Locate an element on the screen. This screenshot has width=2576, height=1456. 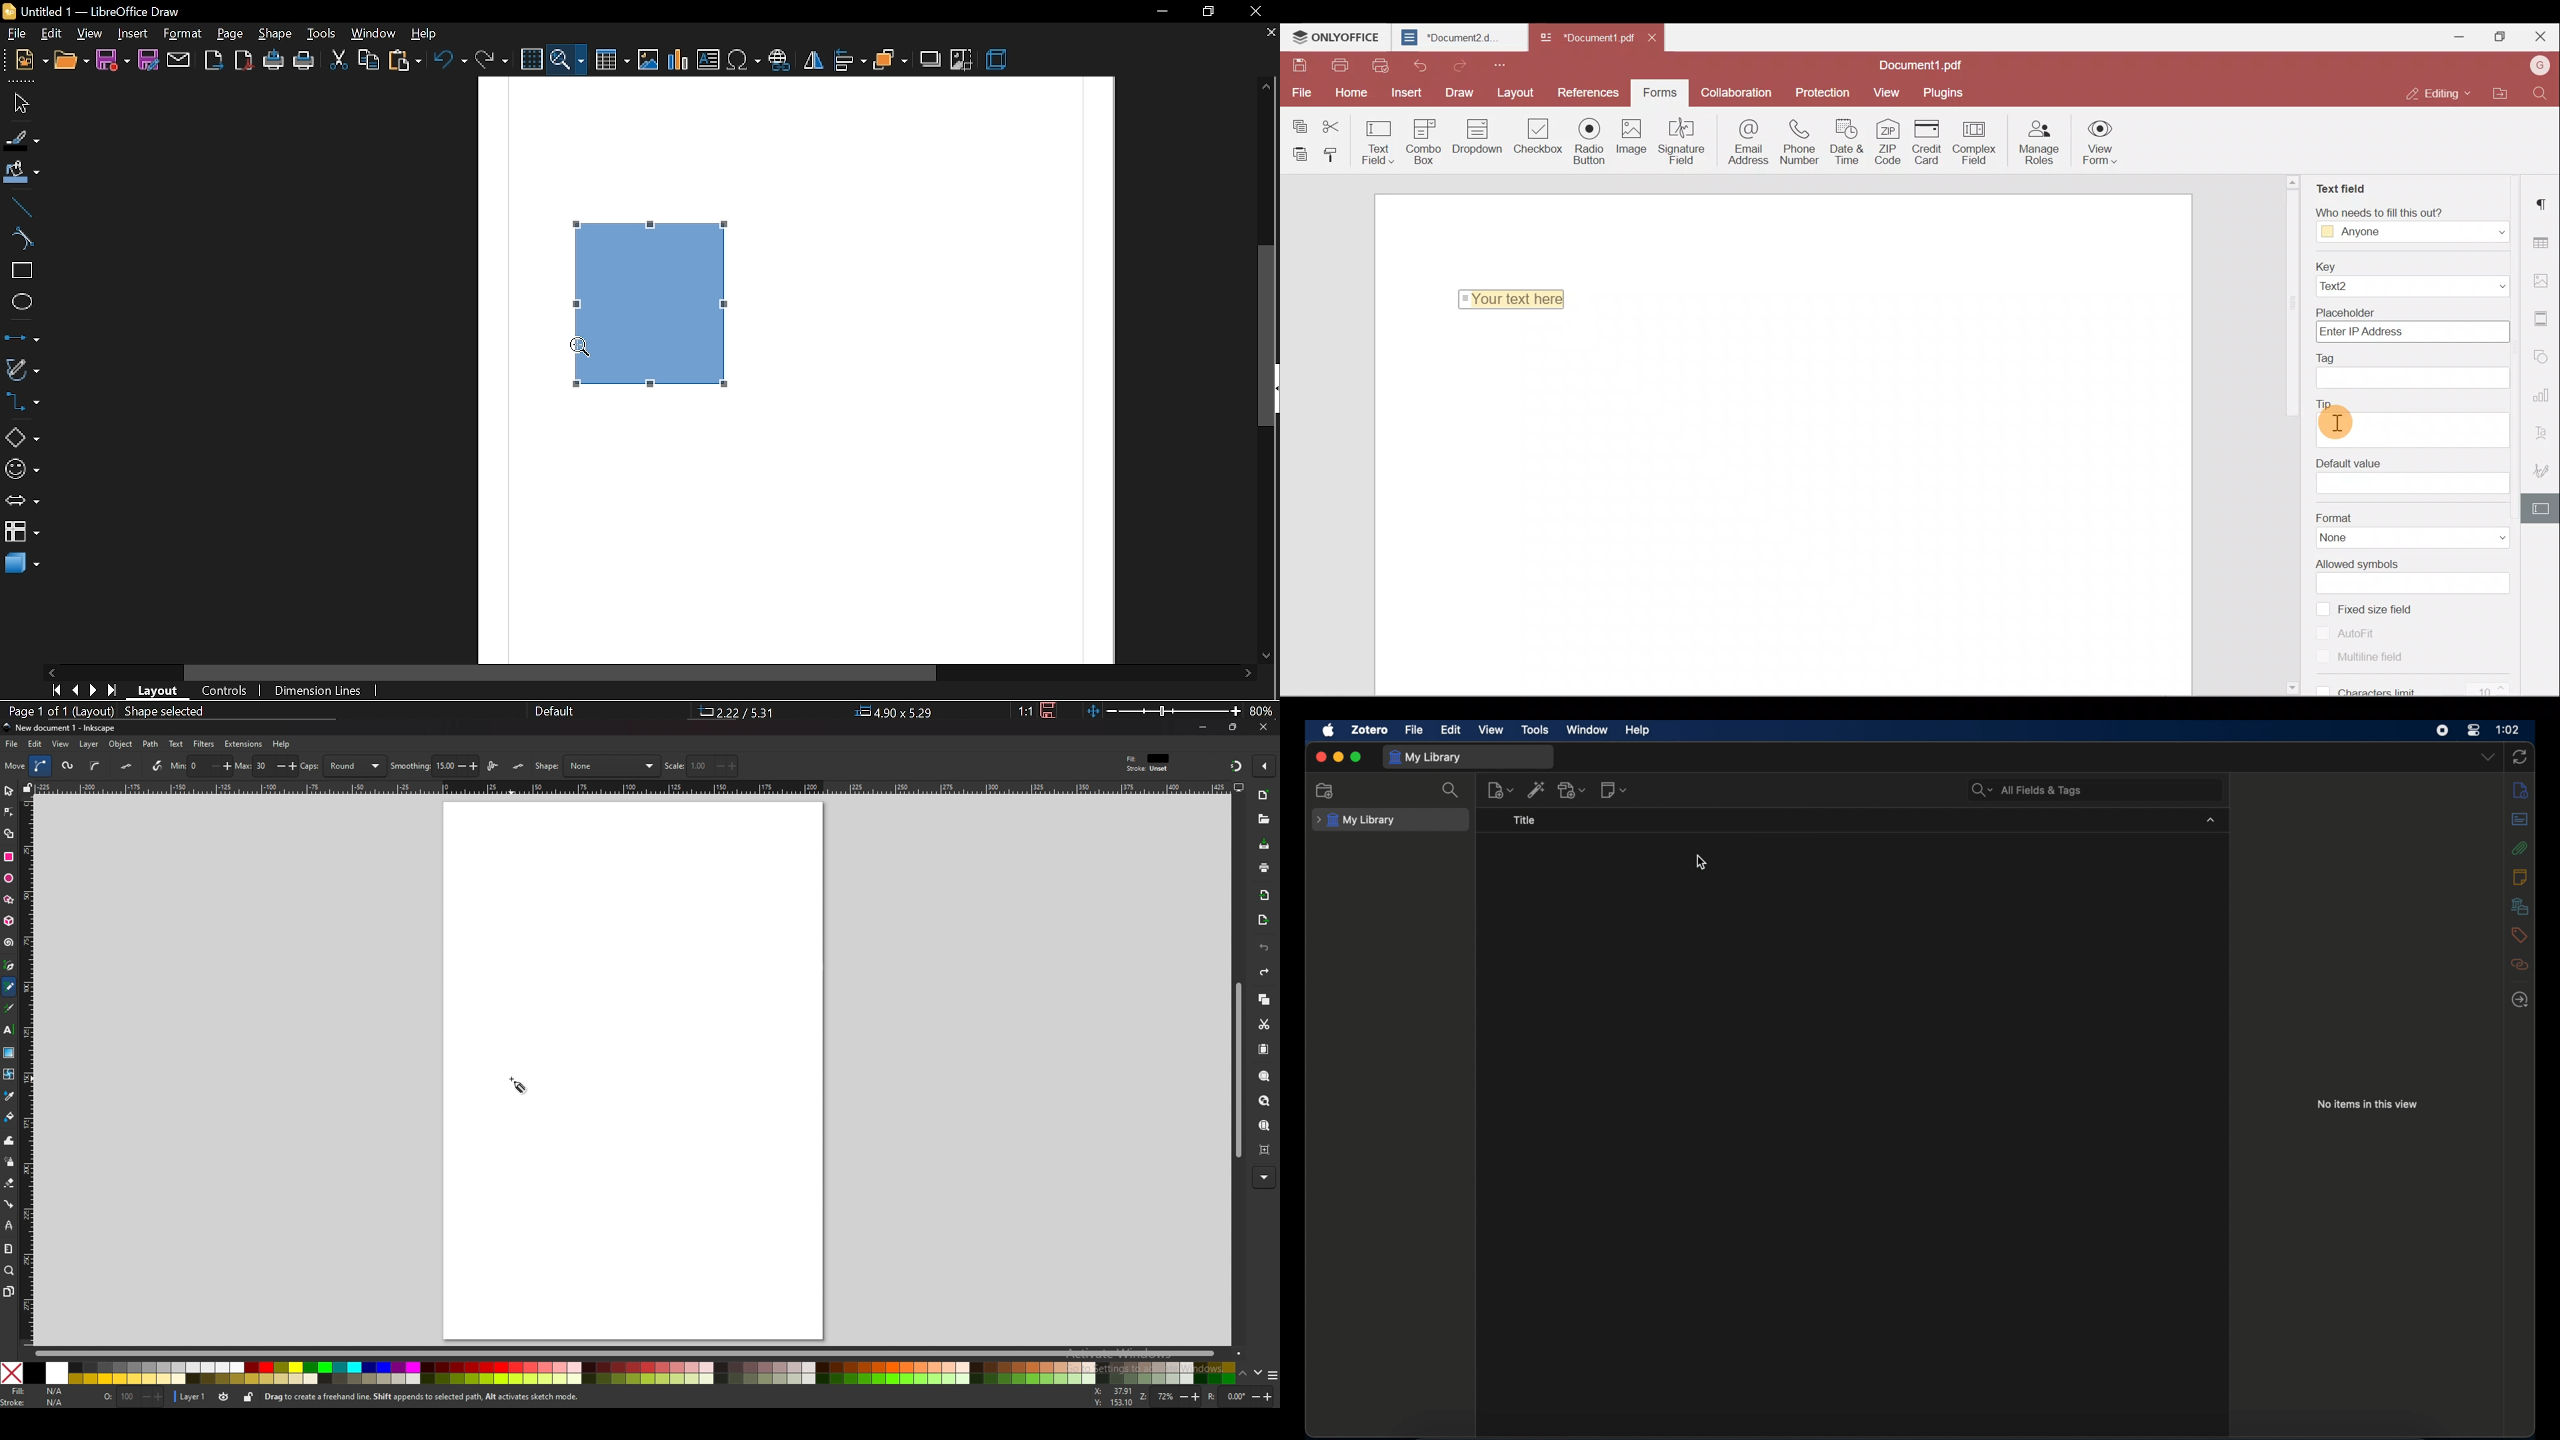
lpe simplify flatten is located at coordinates (518, 767).